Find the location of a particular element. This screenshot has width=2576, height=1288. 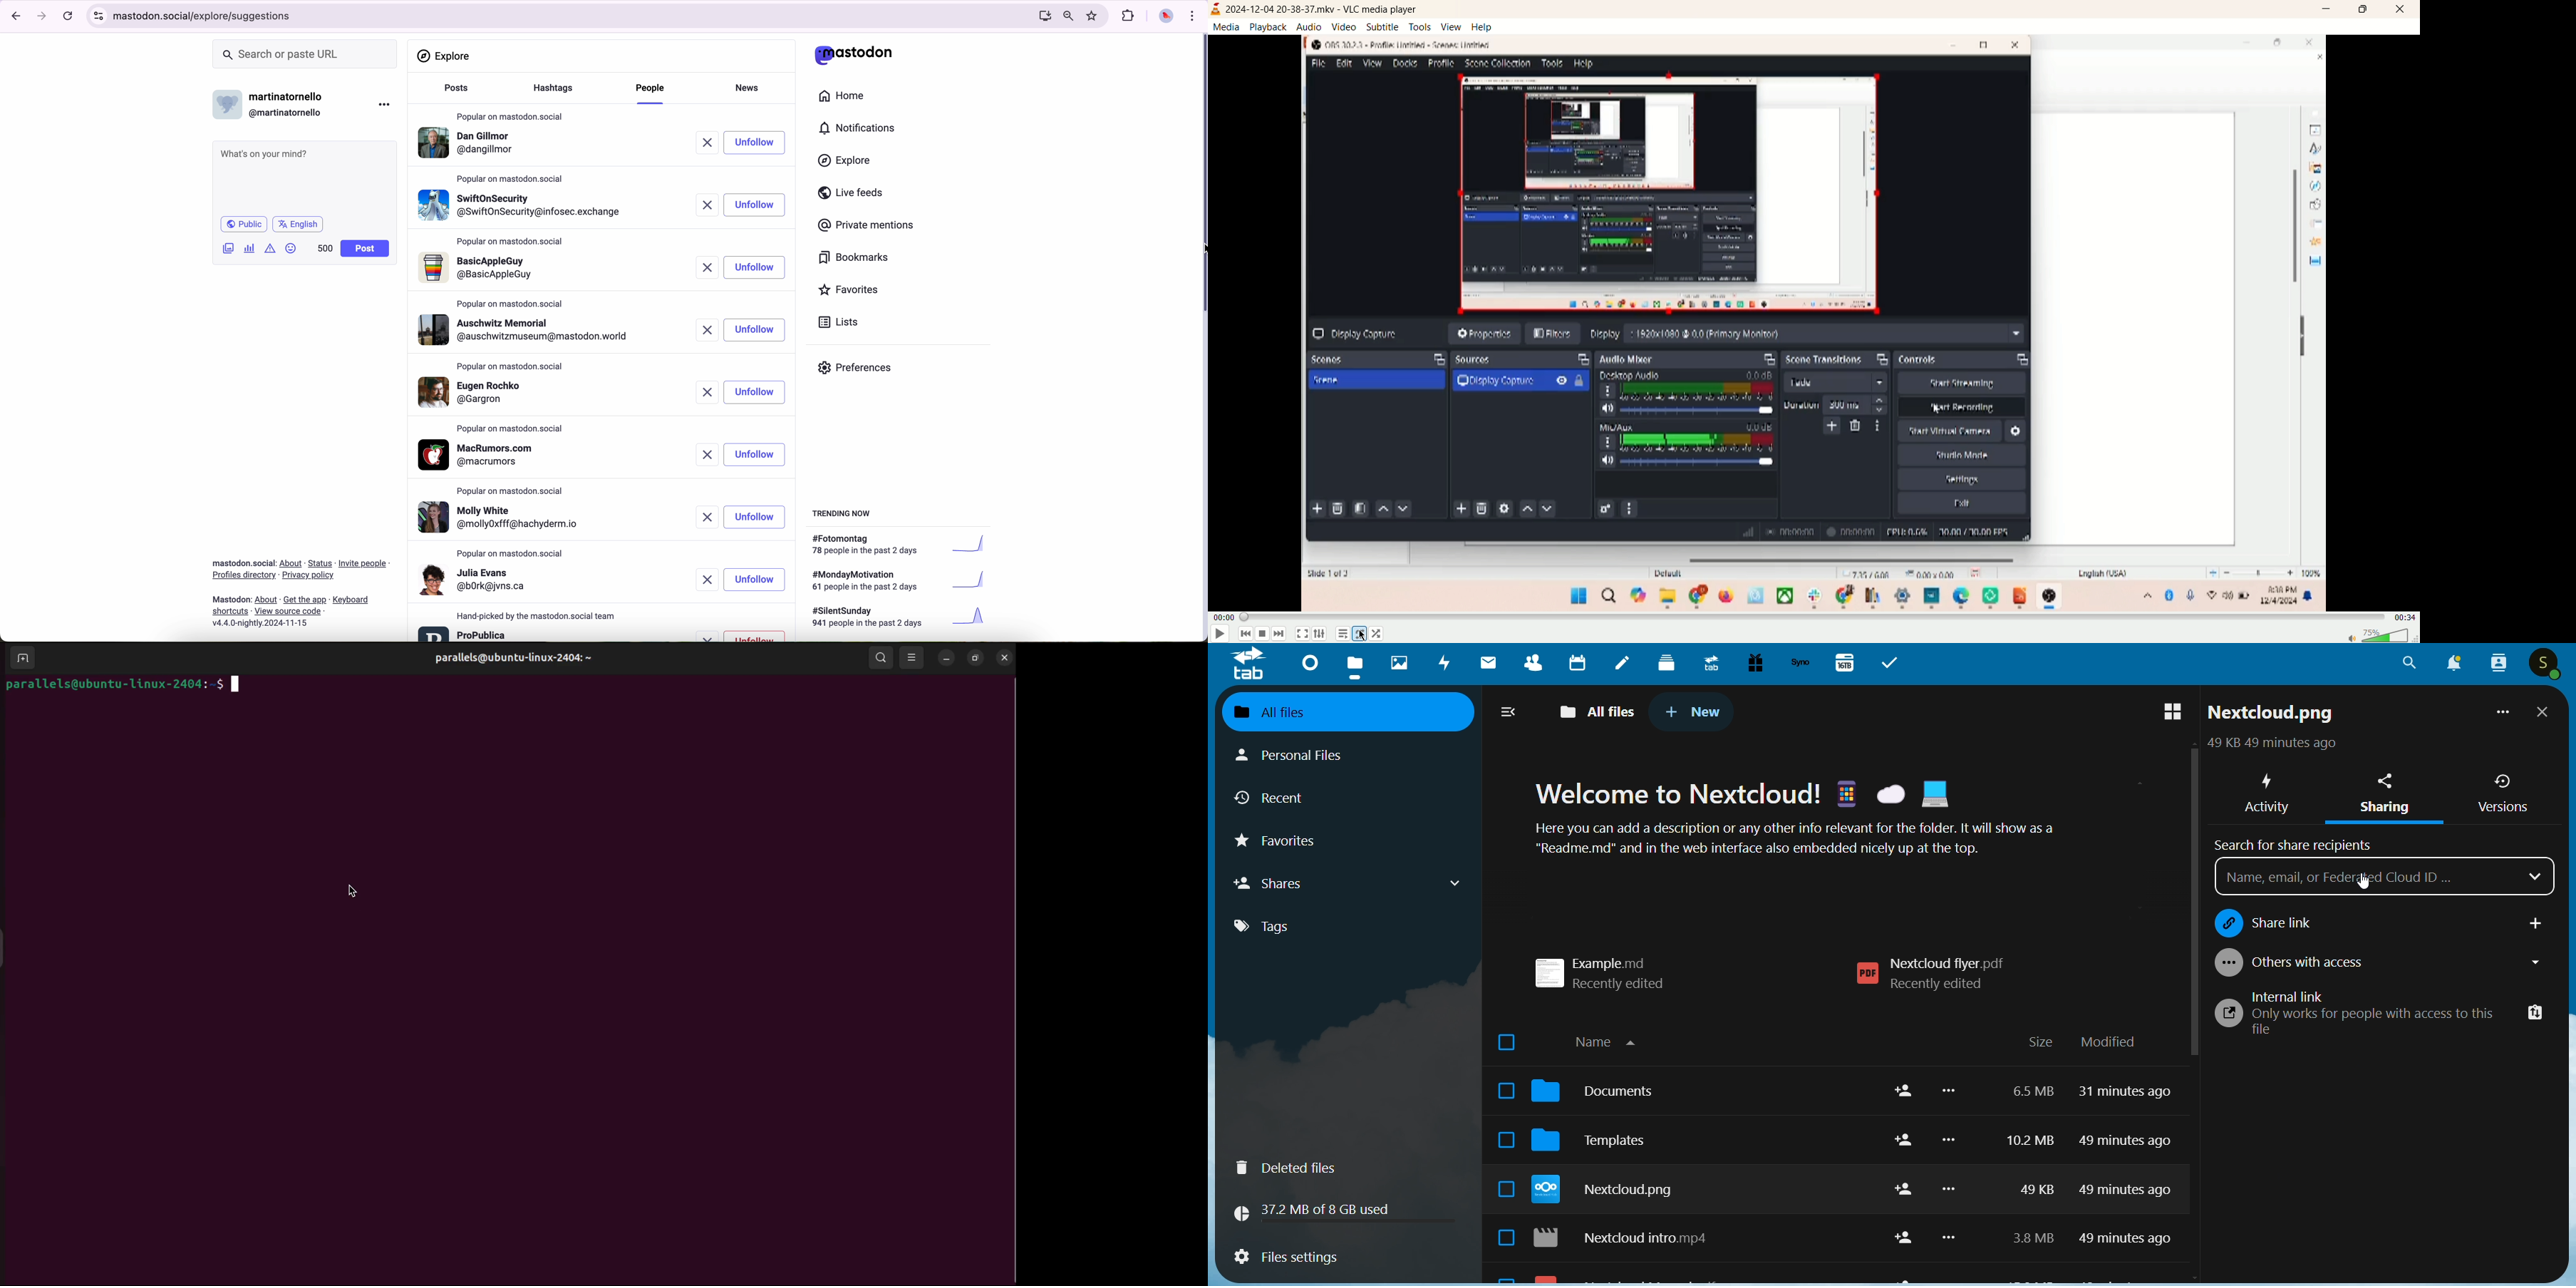

lists is located at coordinates (835, 323).